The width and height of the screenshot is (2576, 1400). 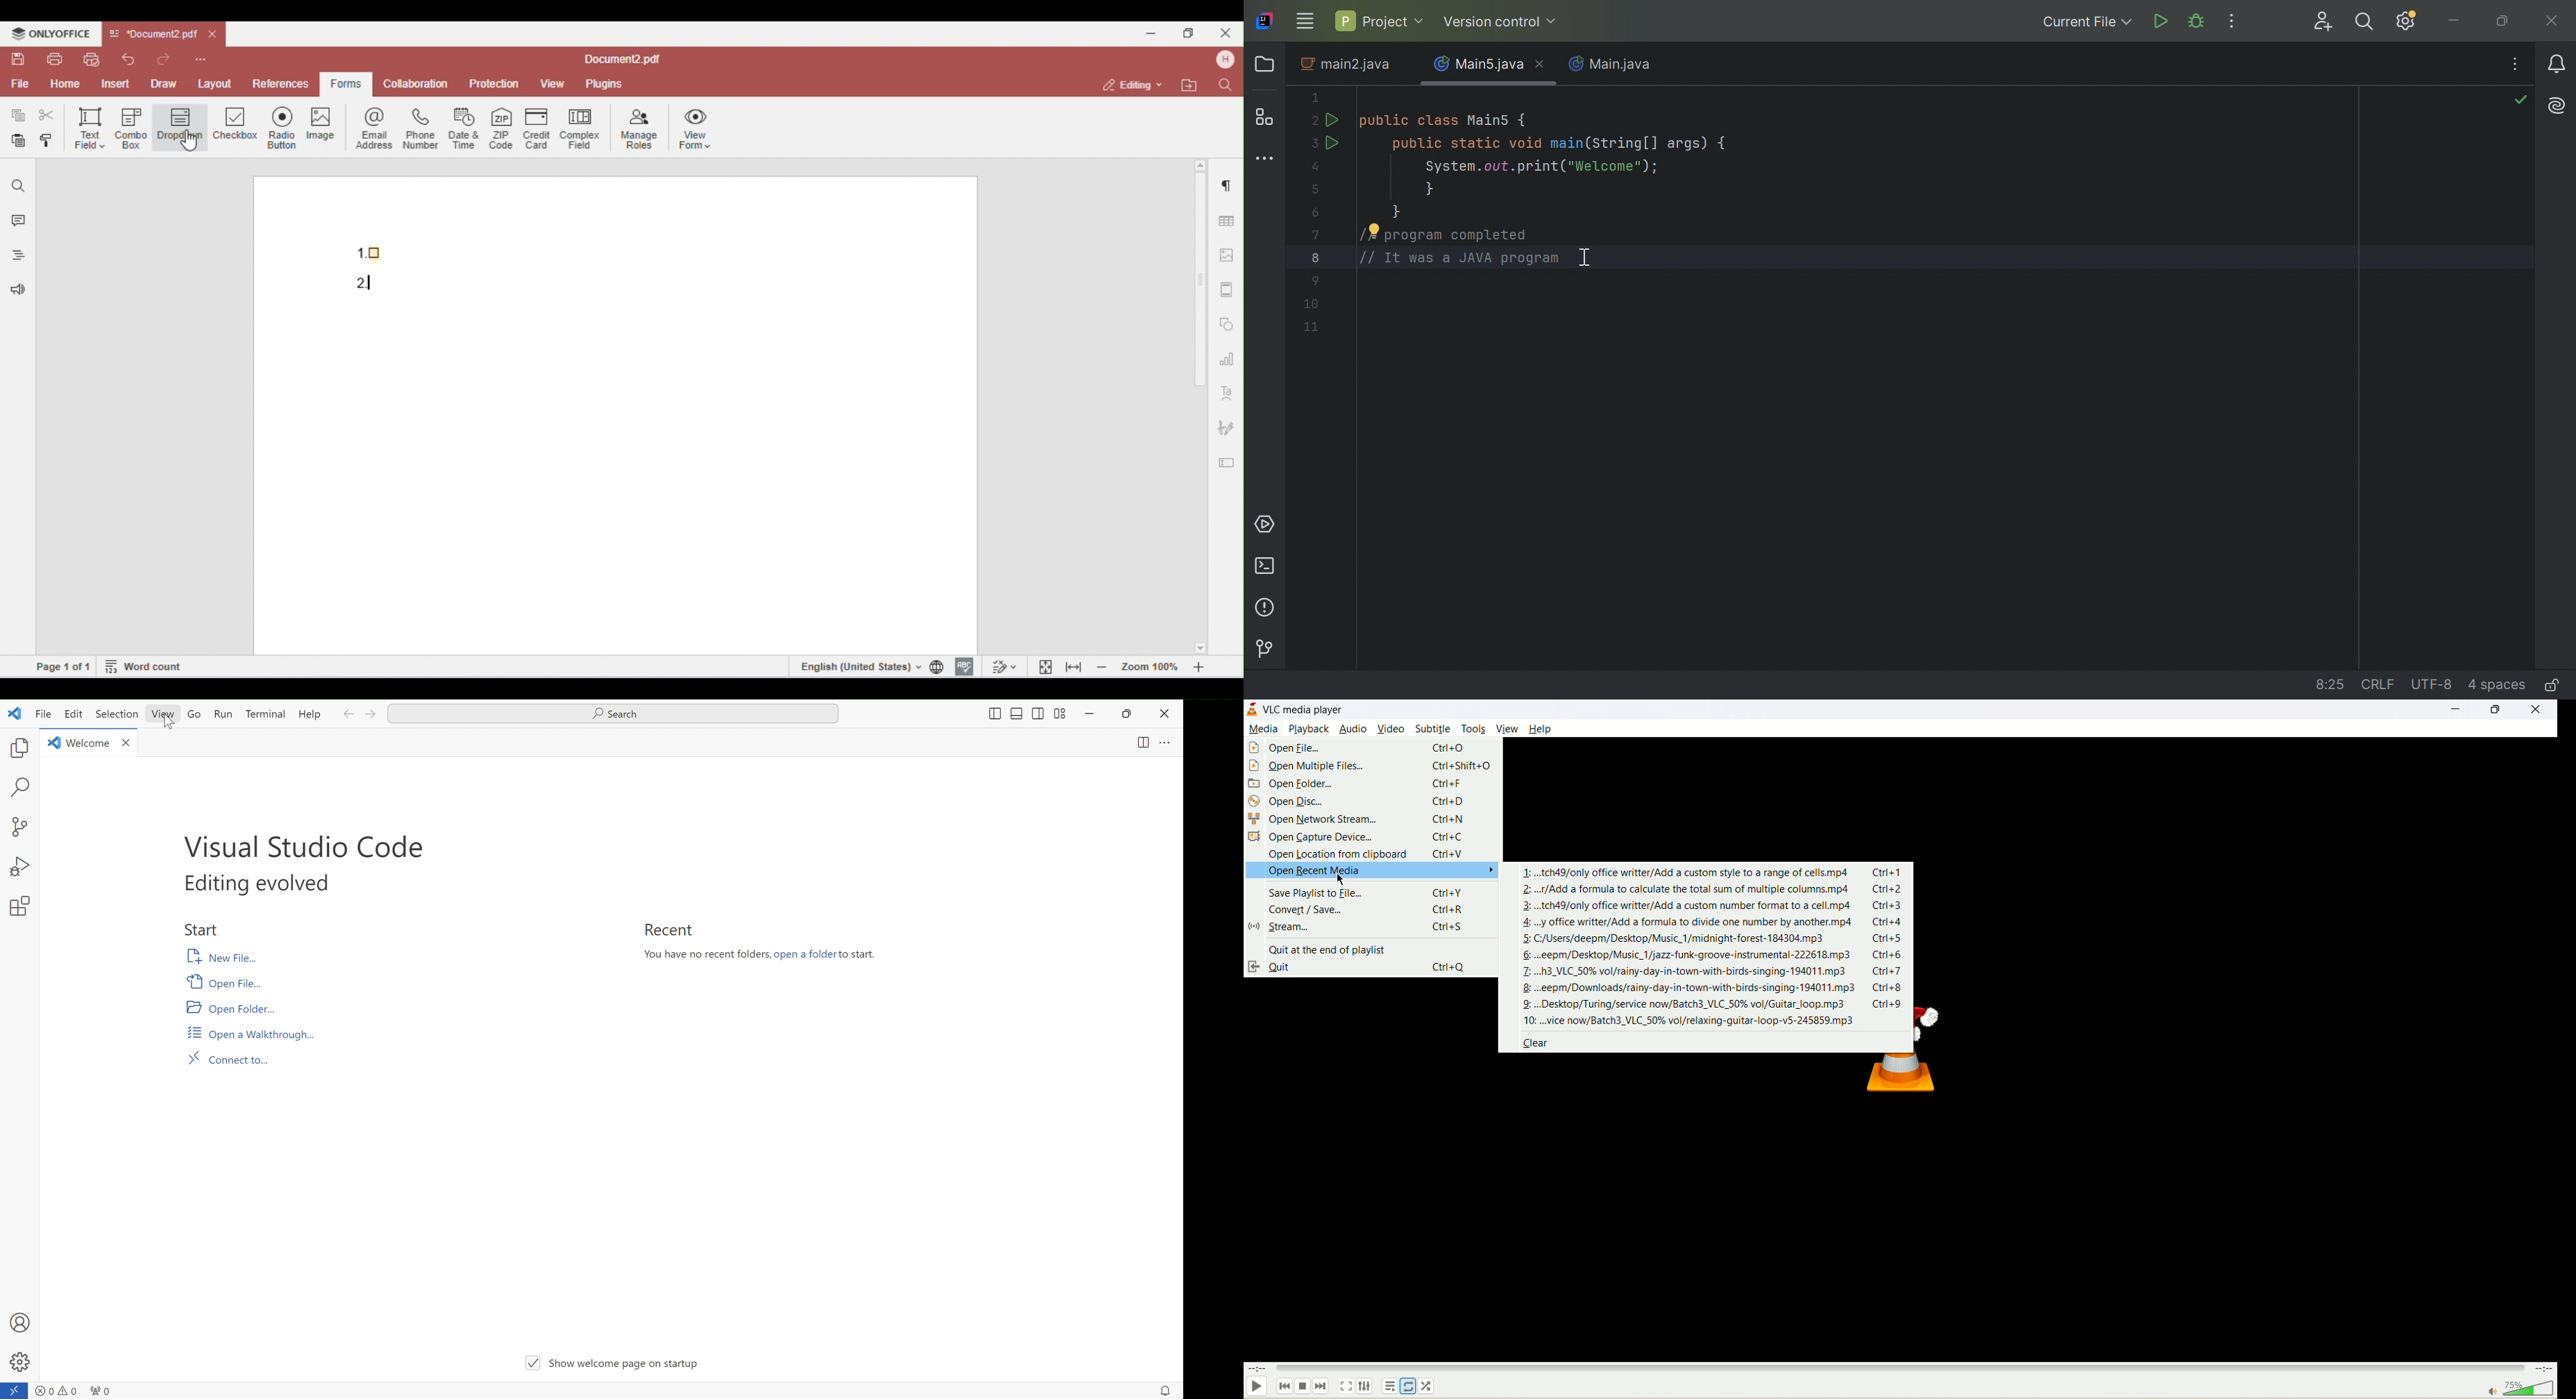 I want to click on close, so click(x=2534, y=713).